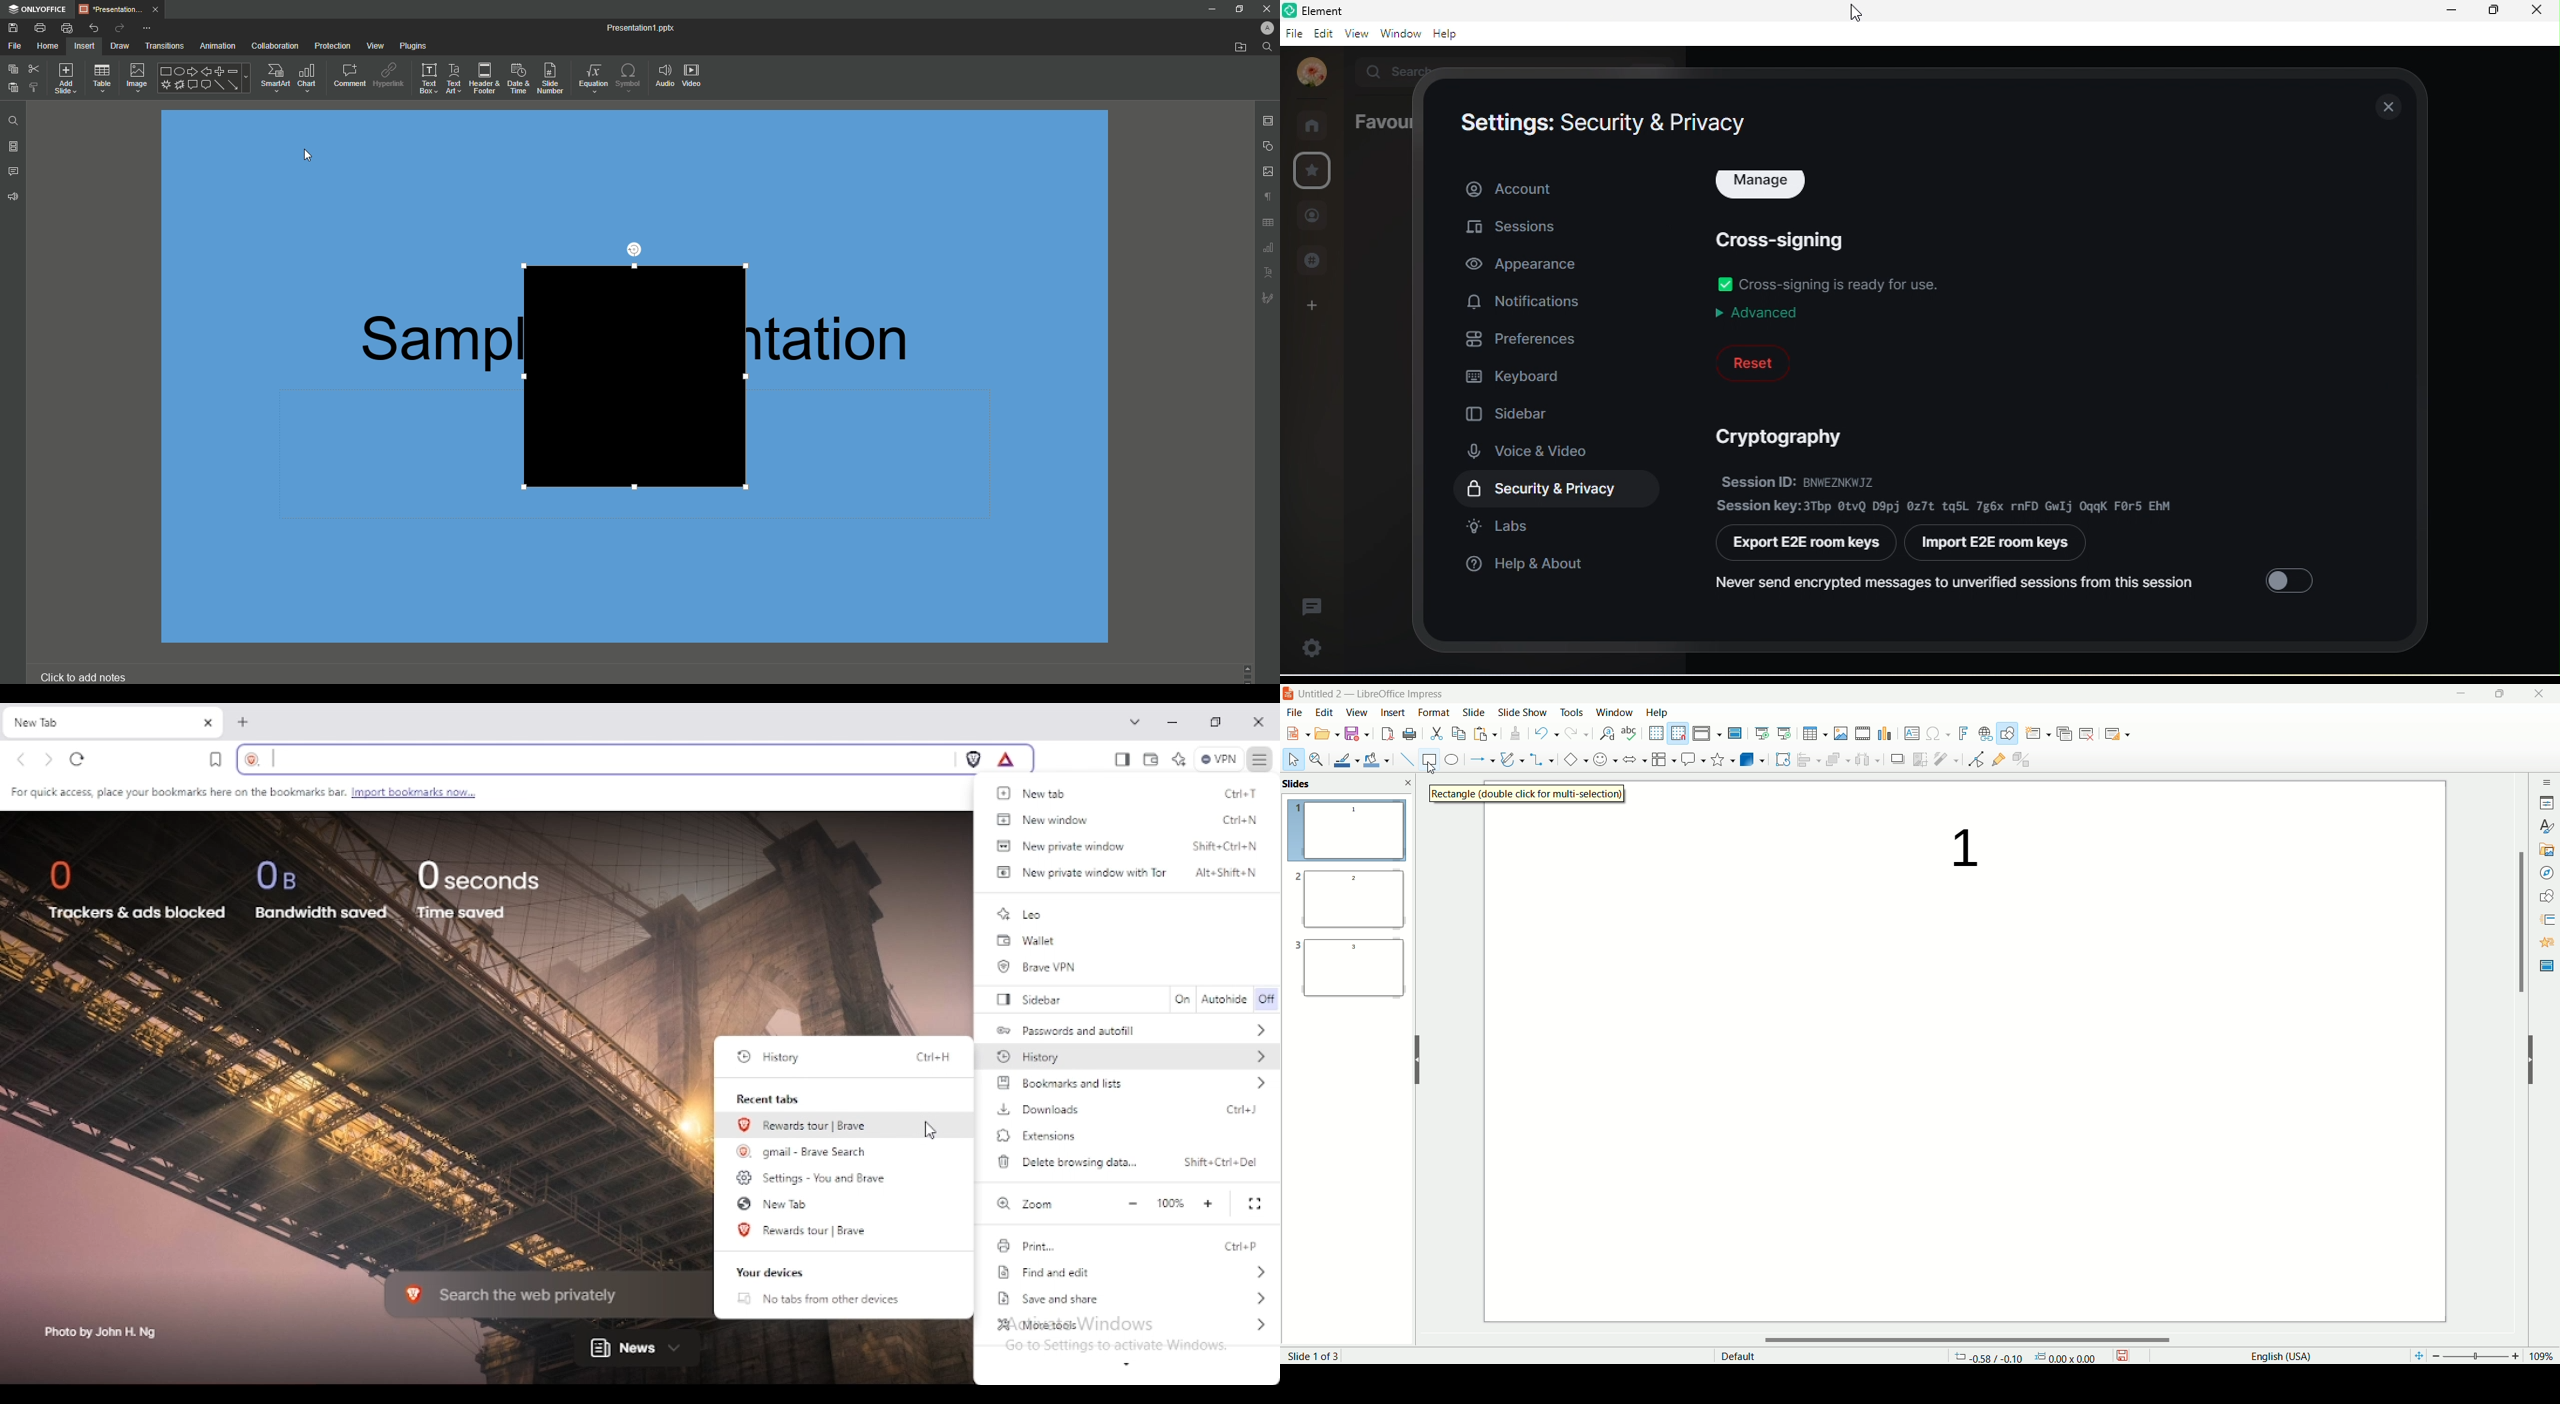 Image resolution: width=2576 pixels, height=1428 pixels. I want to click on , so click(1267, 7).